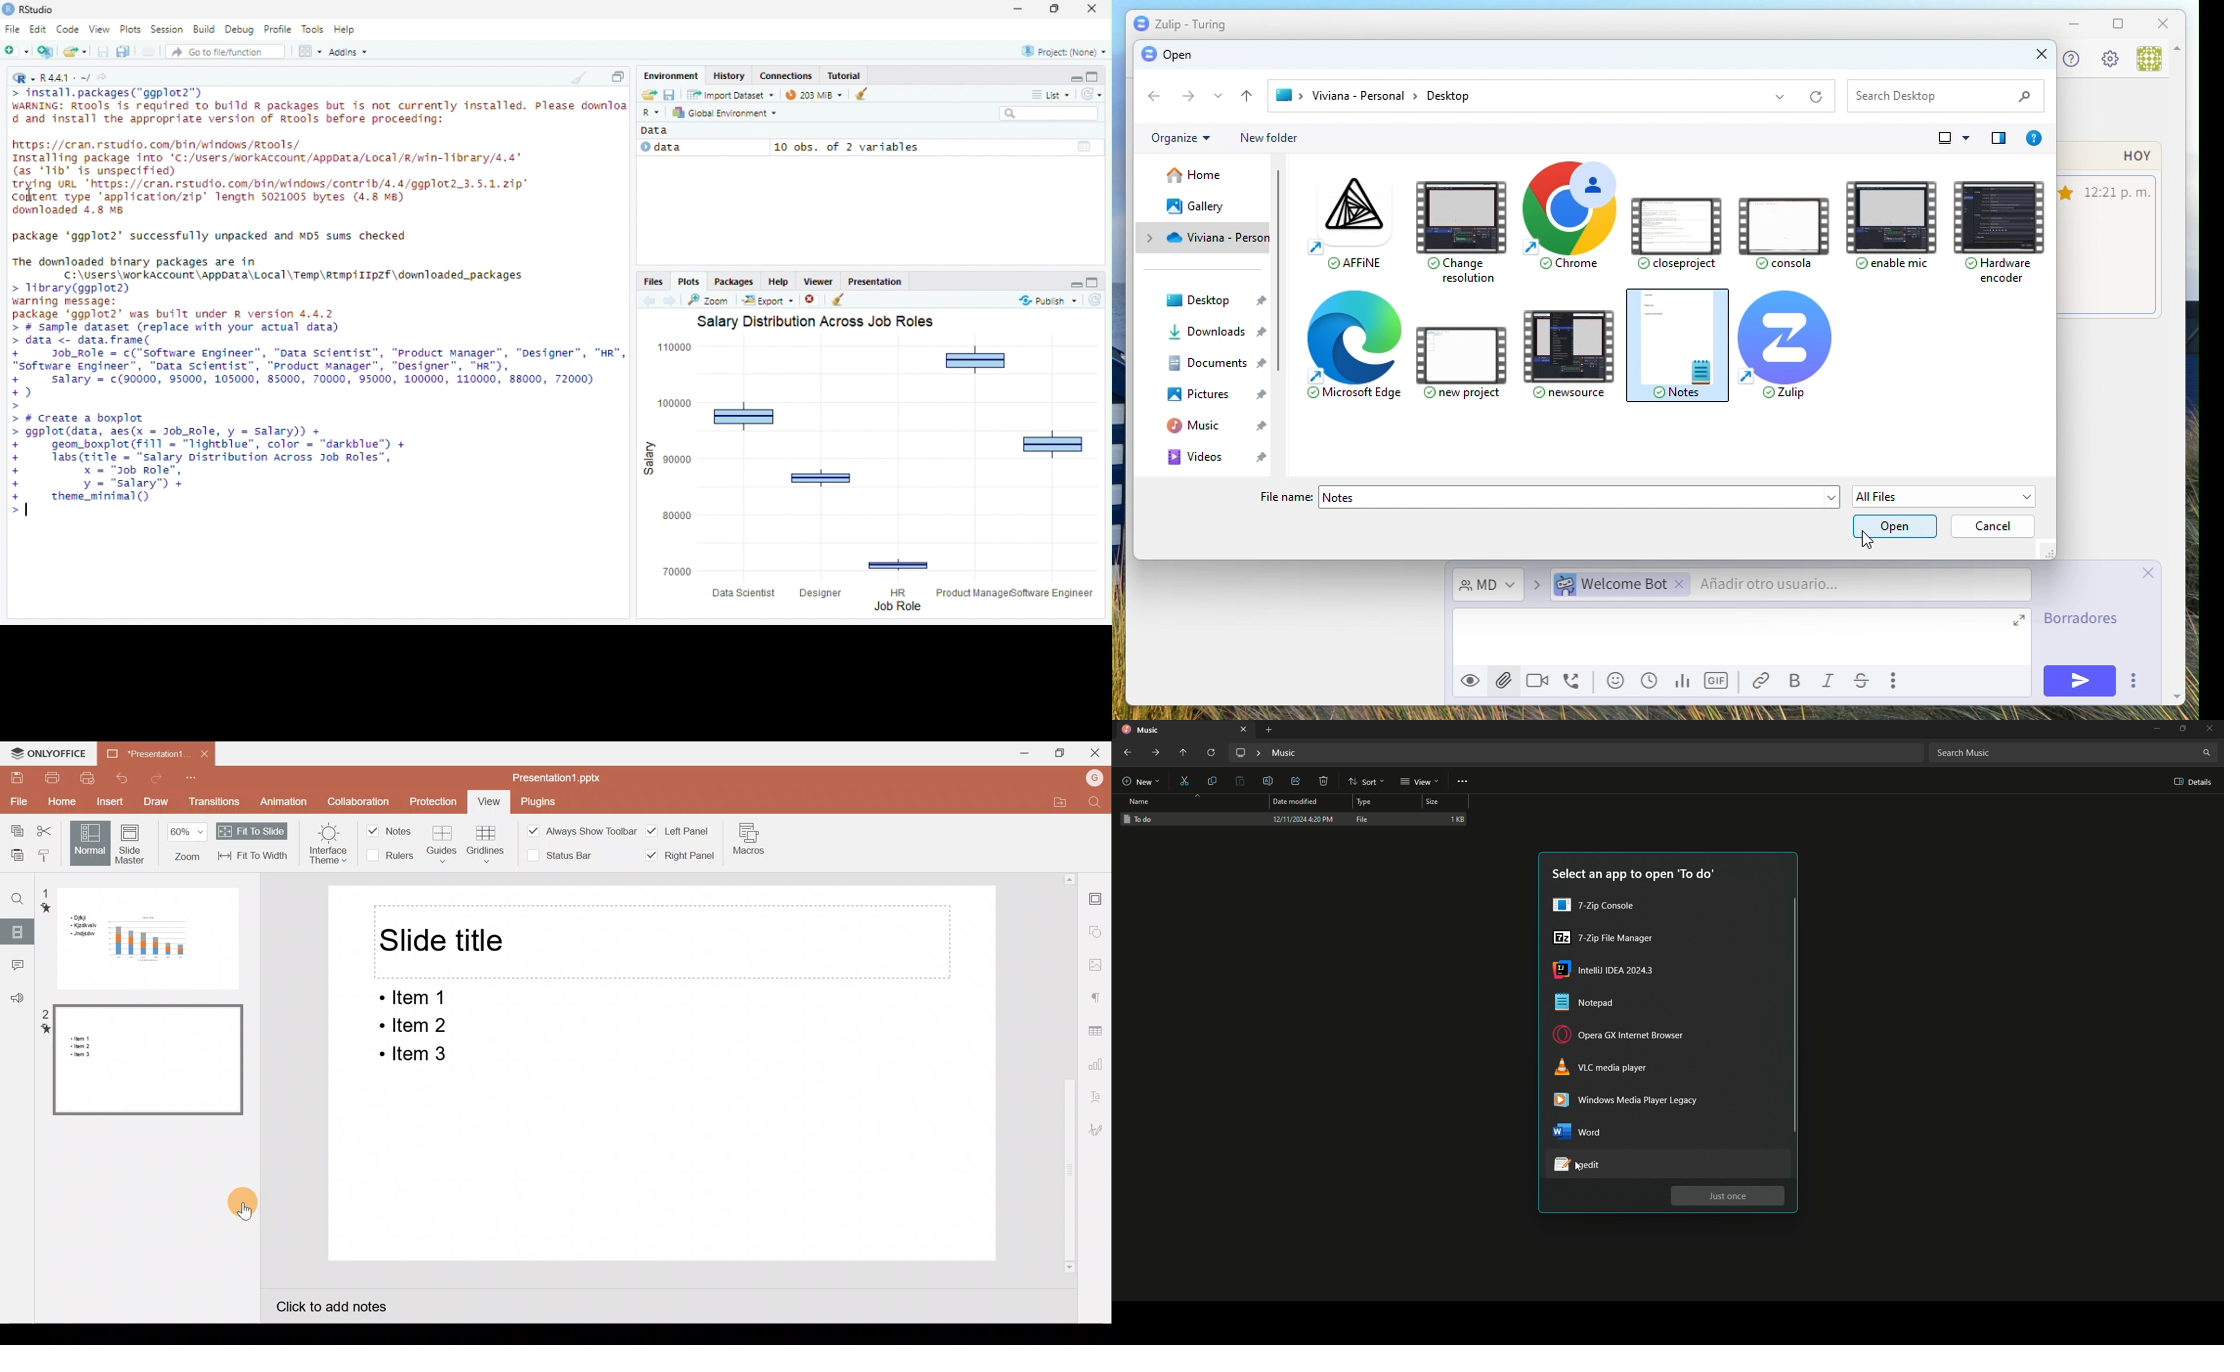 The height and width of the screenshot is (1372, 2240). I want to click on Debug, so click(242, 30).